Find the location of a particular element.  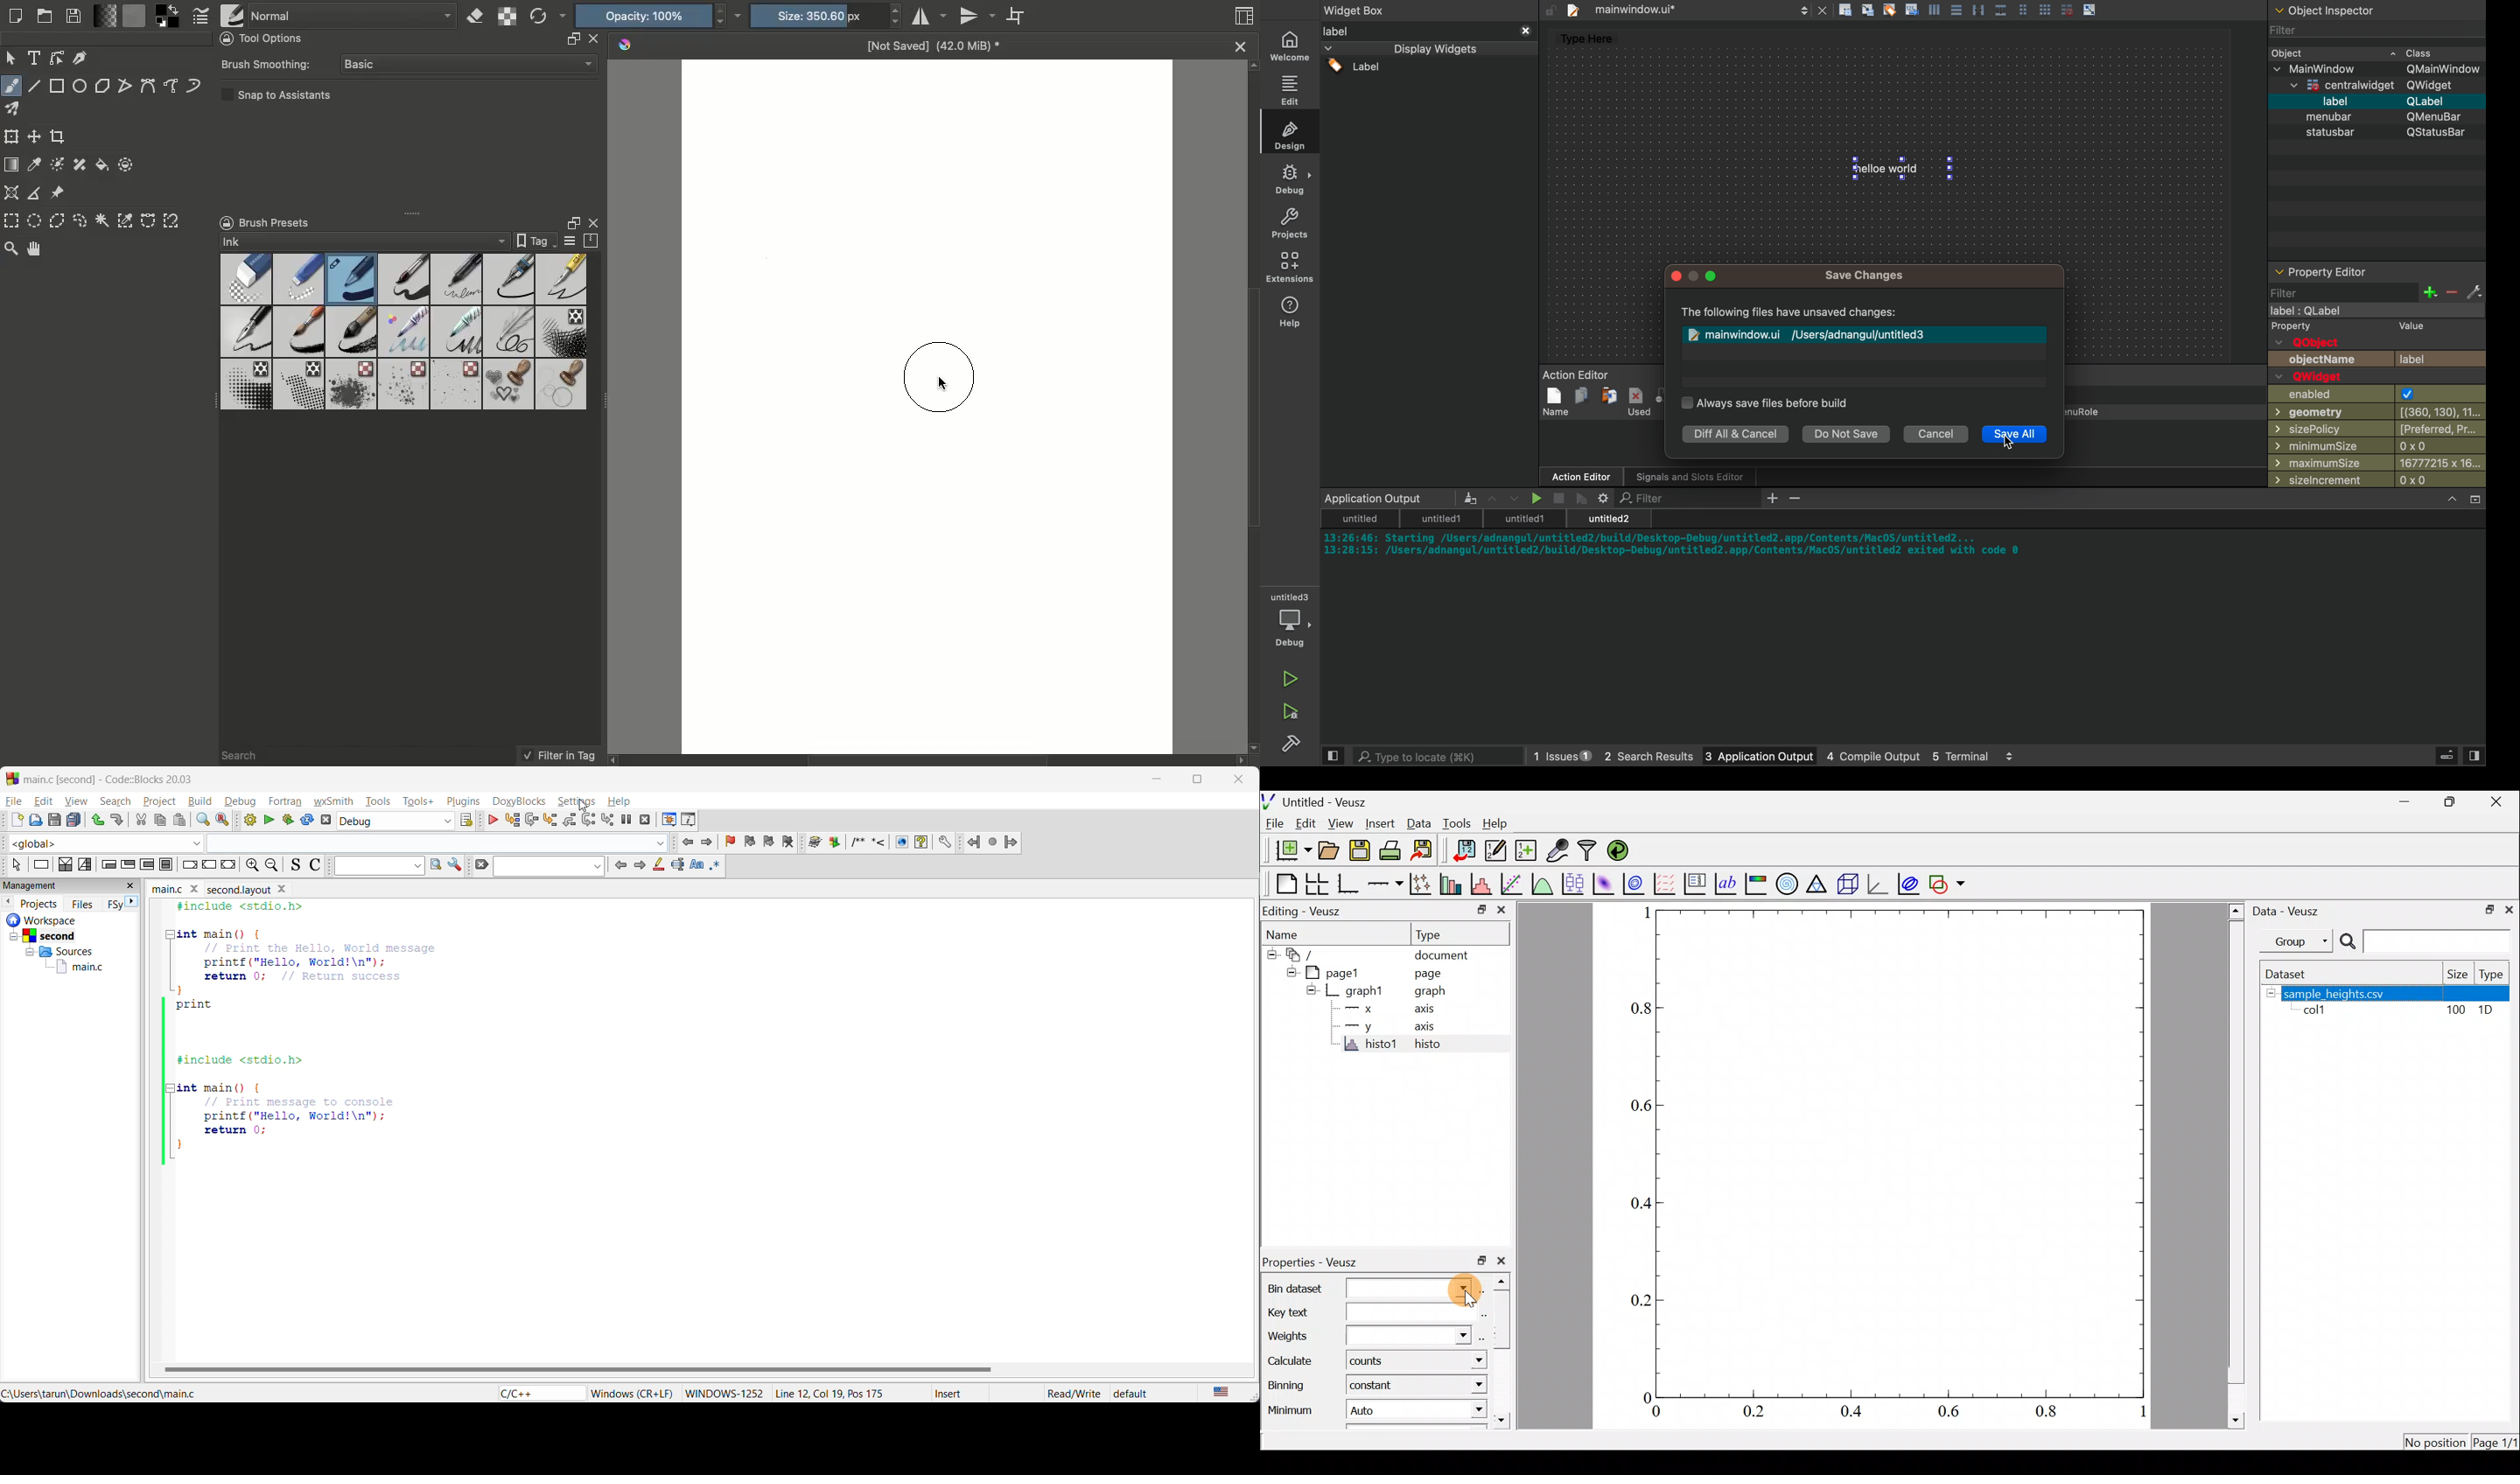

edit is located at coordinates (1292, 89).